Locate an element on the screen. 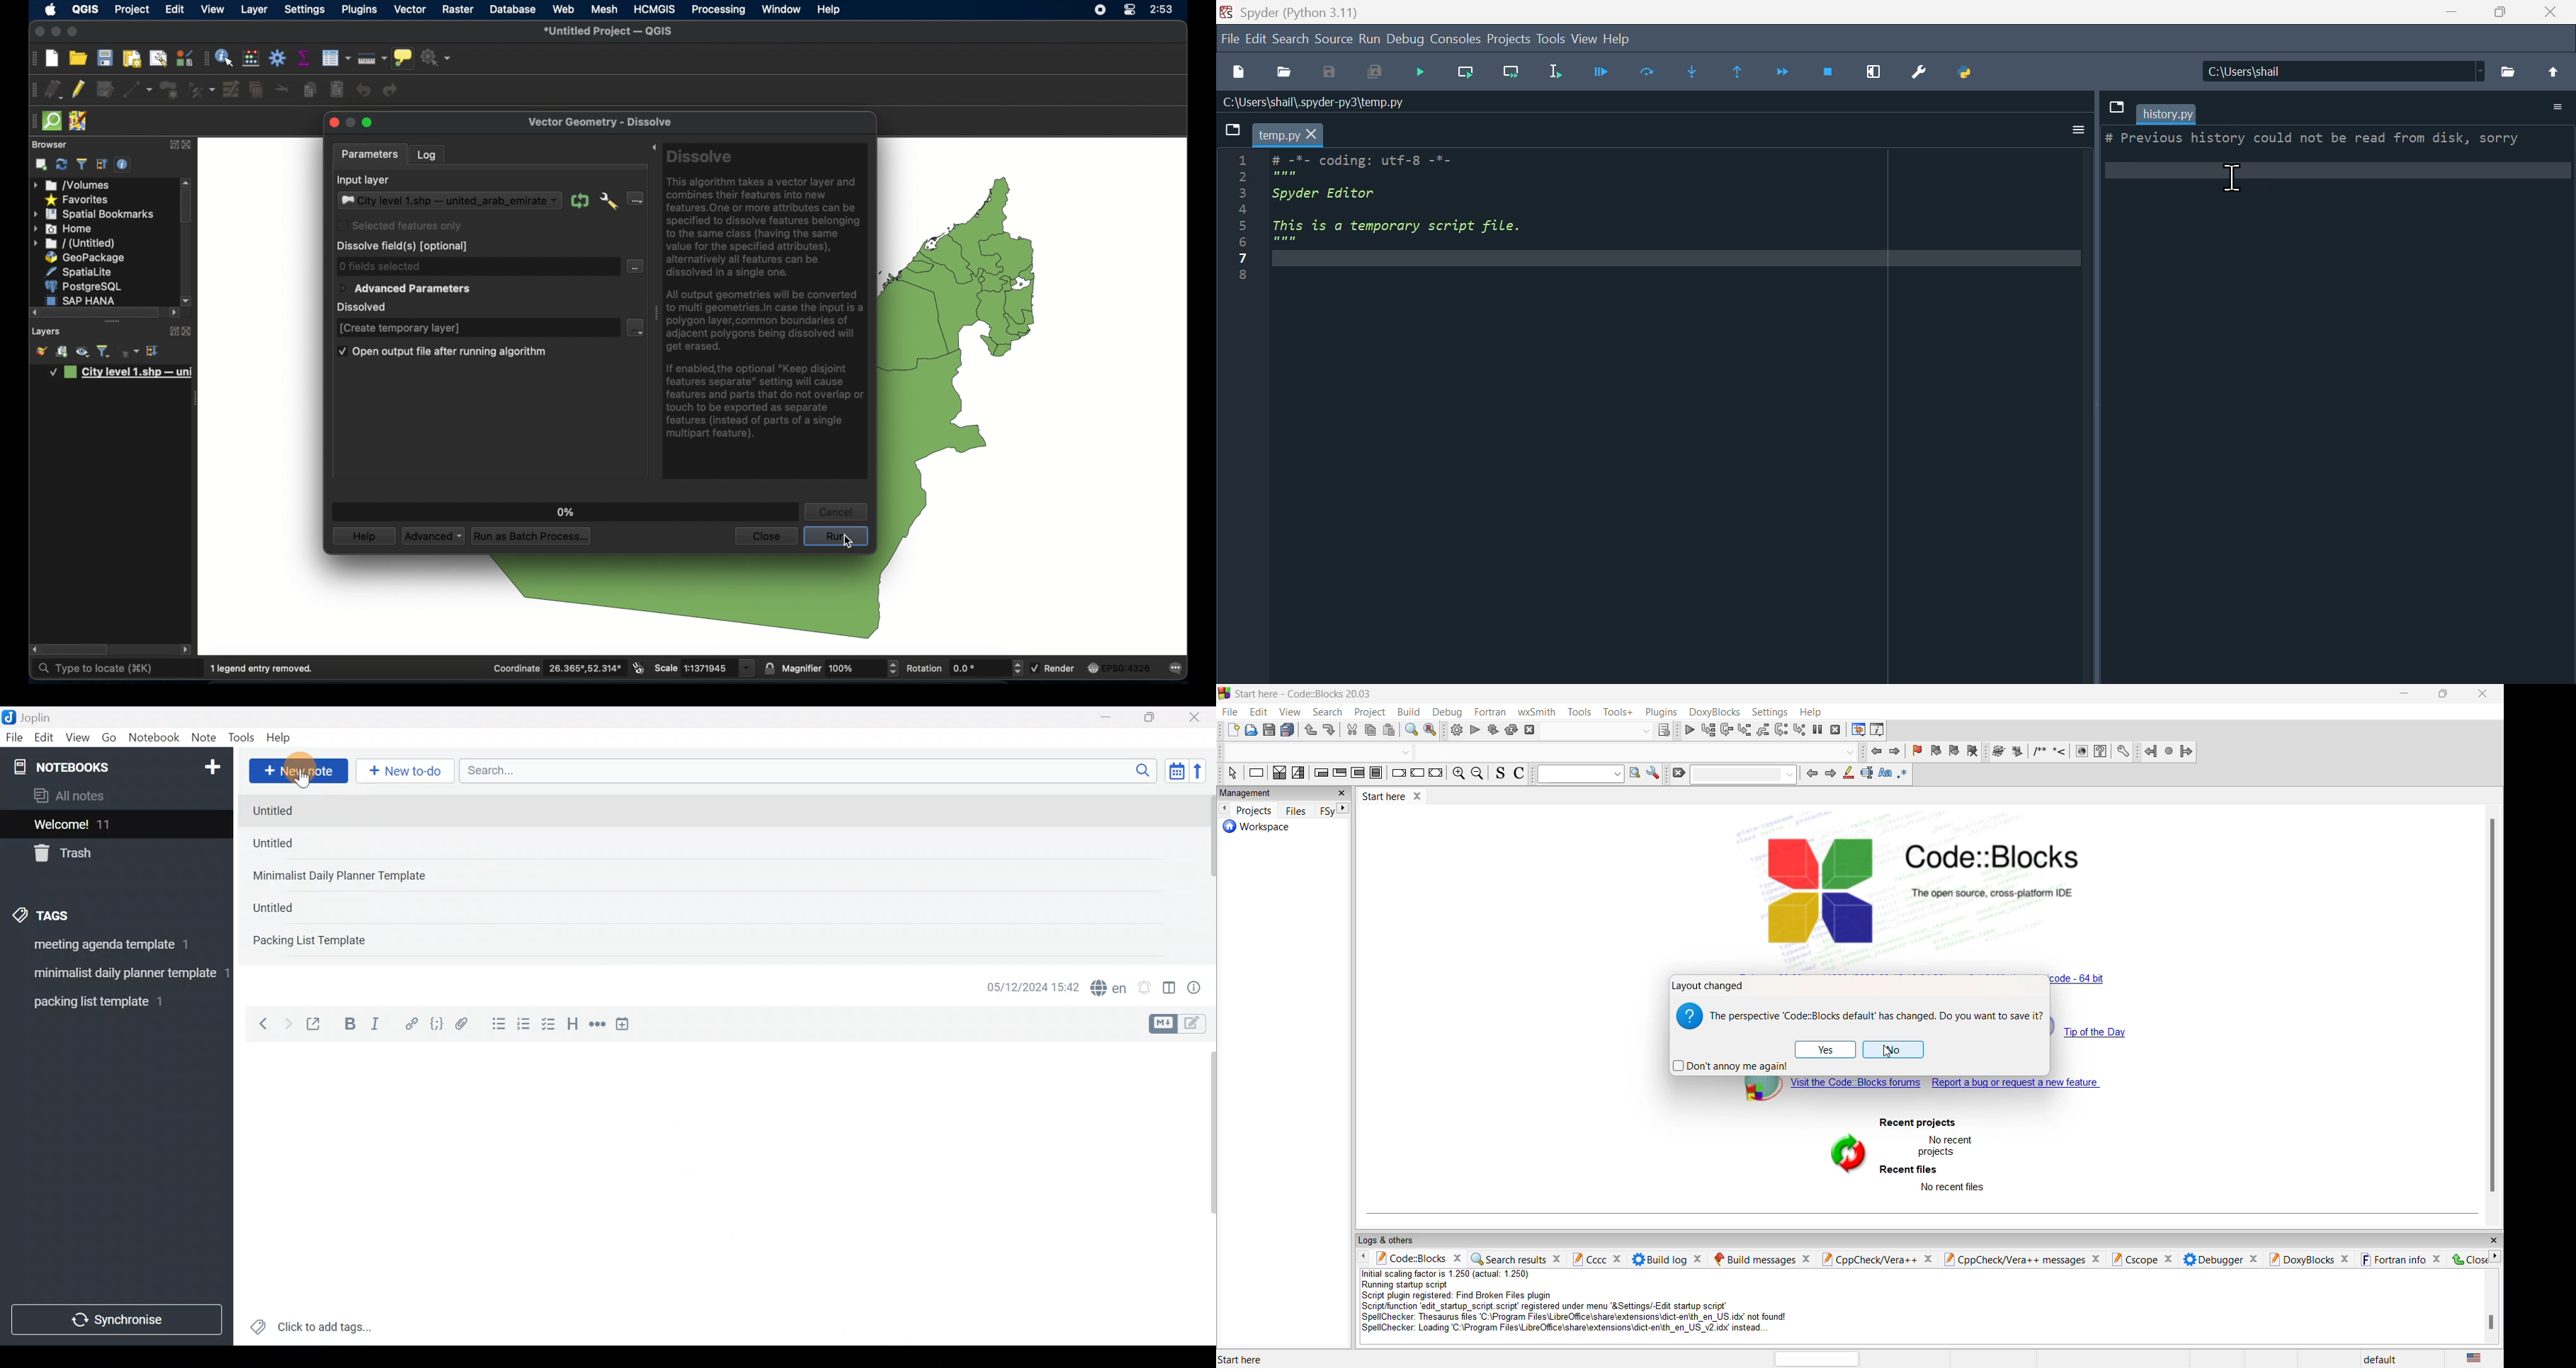 This screenshot has width=2576, height=1372. Numbered list is located at coordinates (524, 1027).